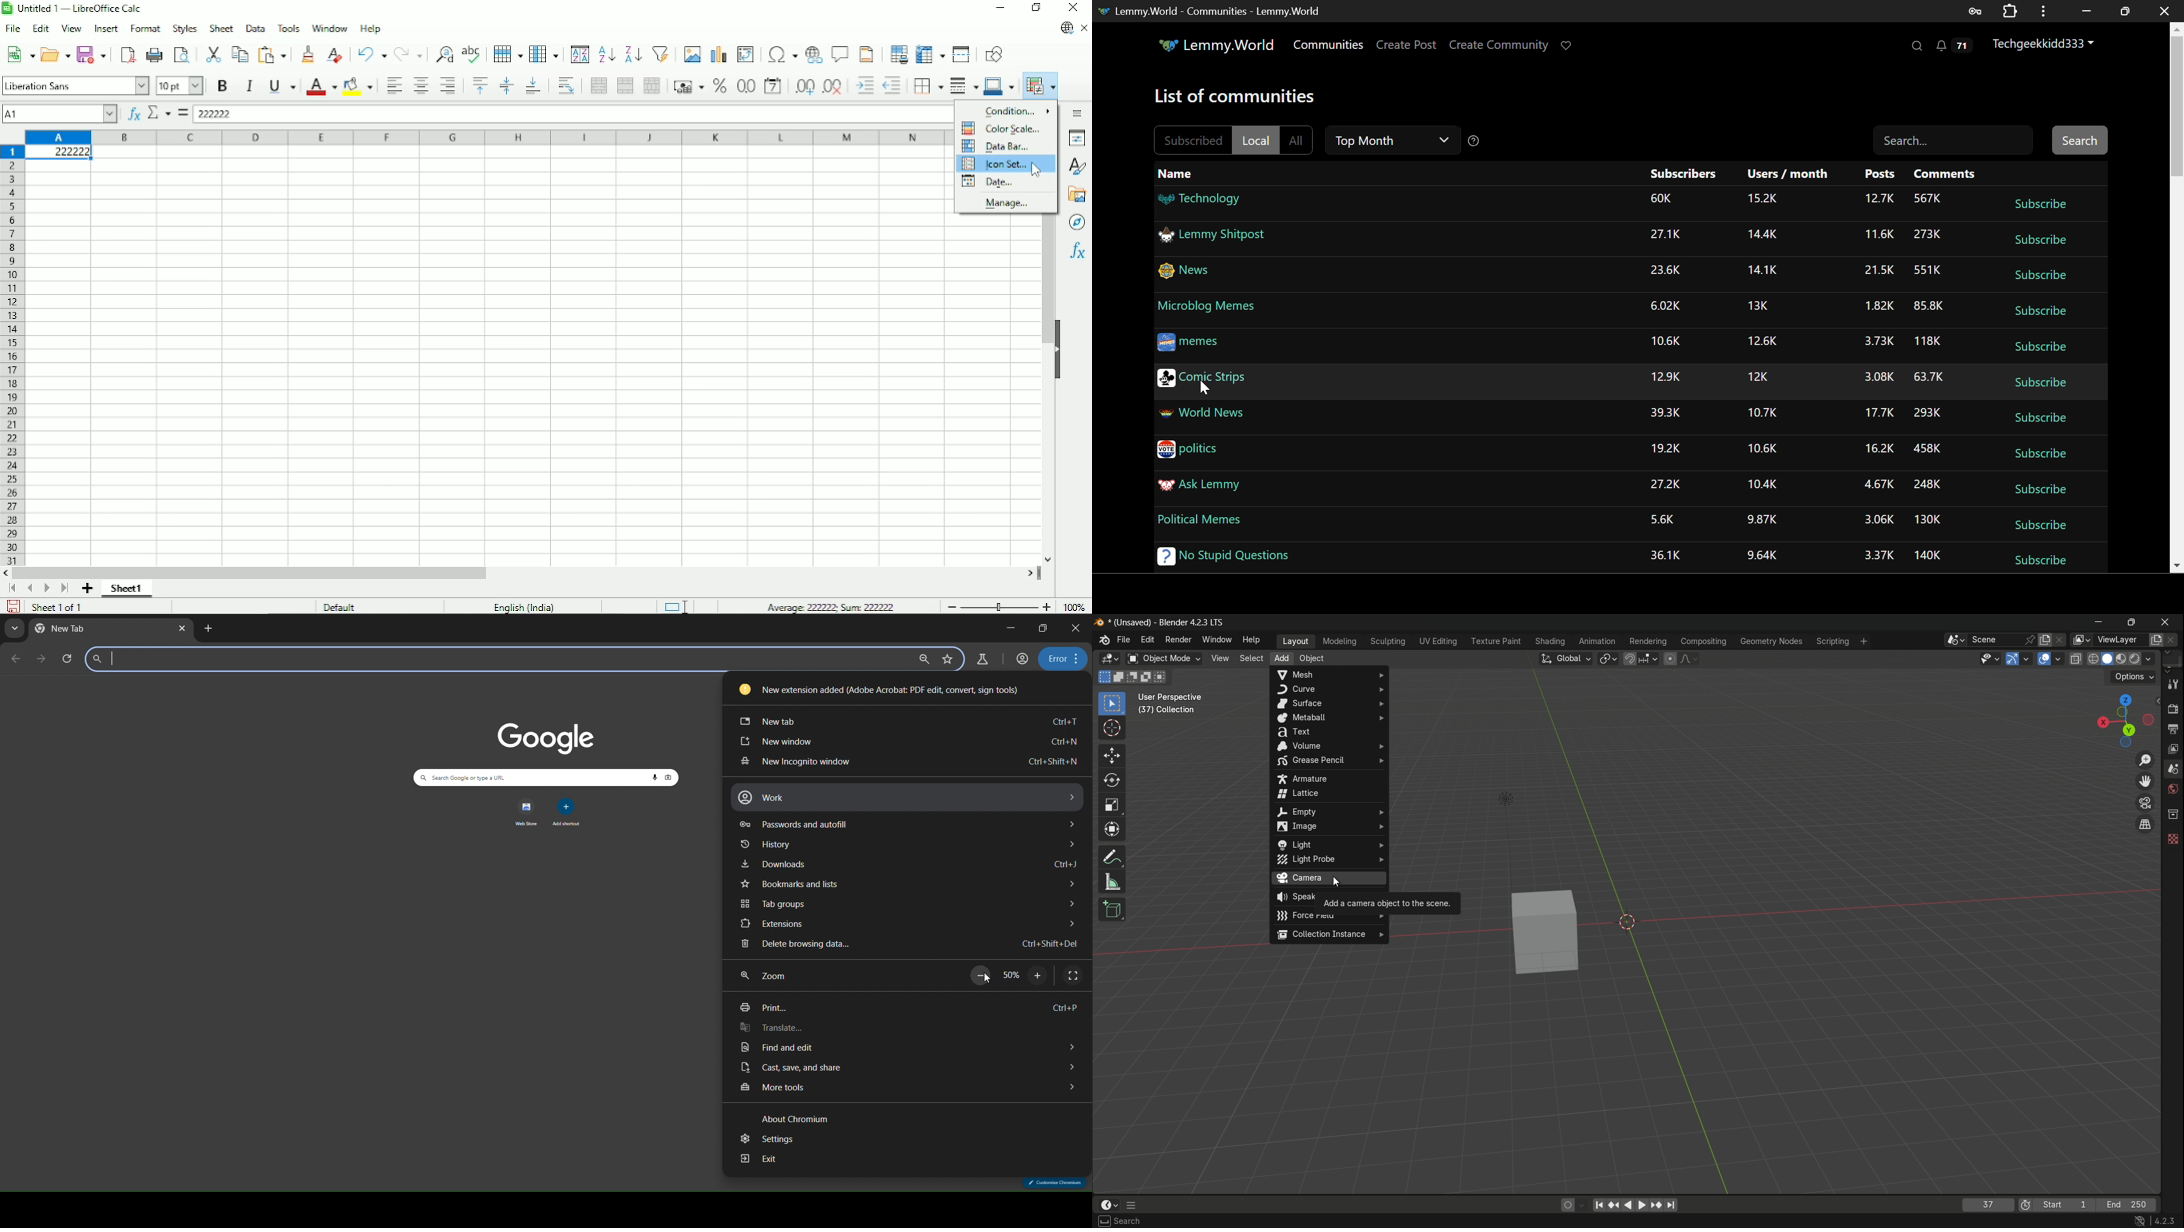 The image size is (2184, 1232). Describe the element at coordinates (1665, 378) in the screenshot. I see `12.9K` at that location.